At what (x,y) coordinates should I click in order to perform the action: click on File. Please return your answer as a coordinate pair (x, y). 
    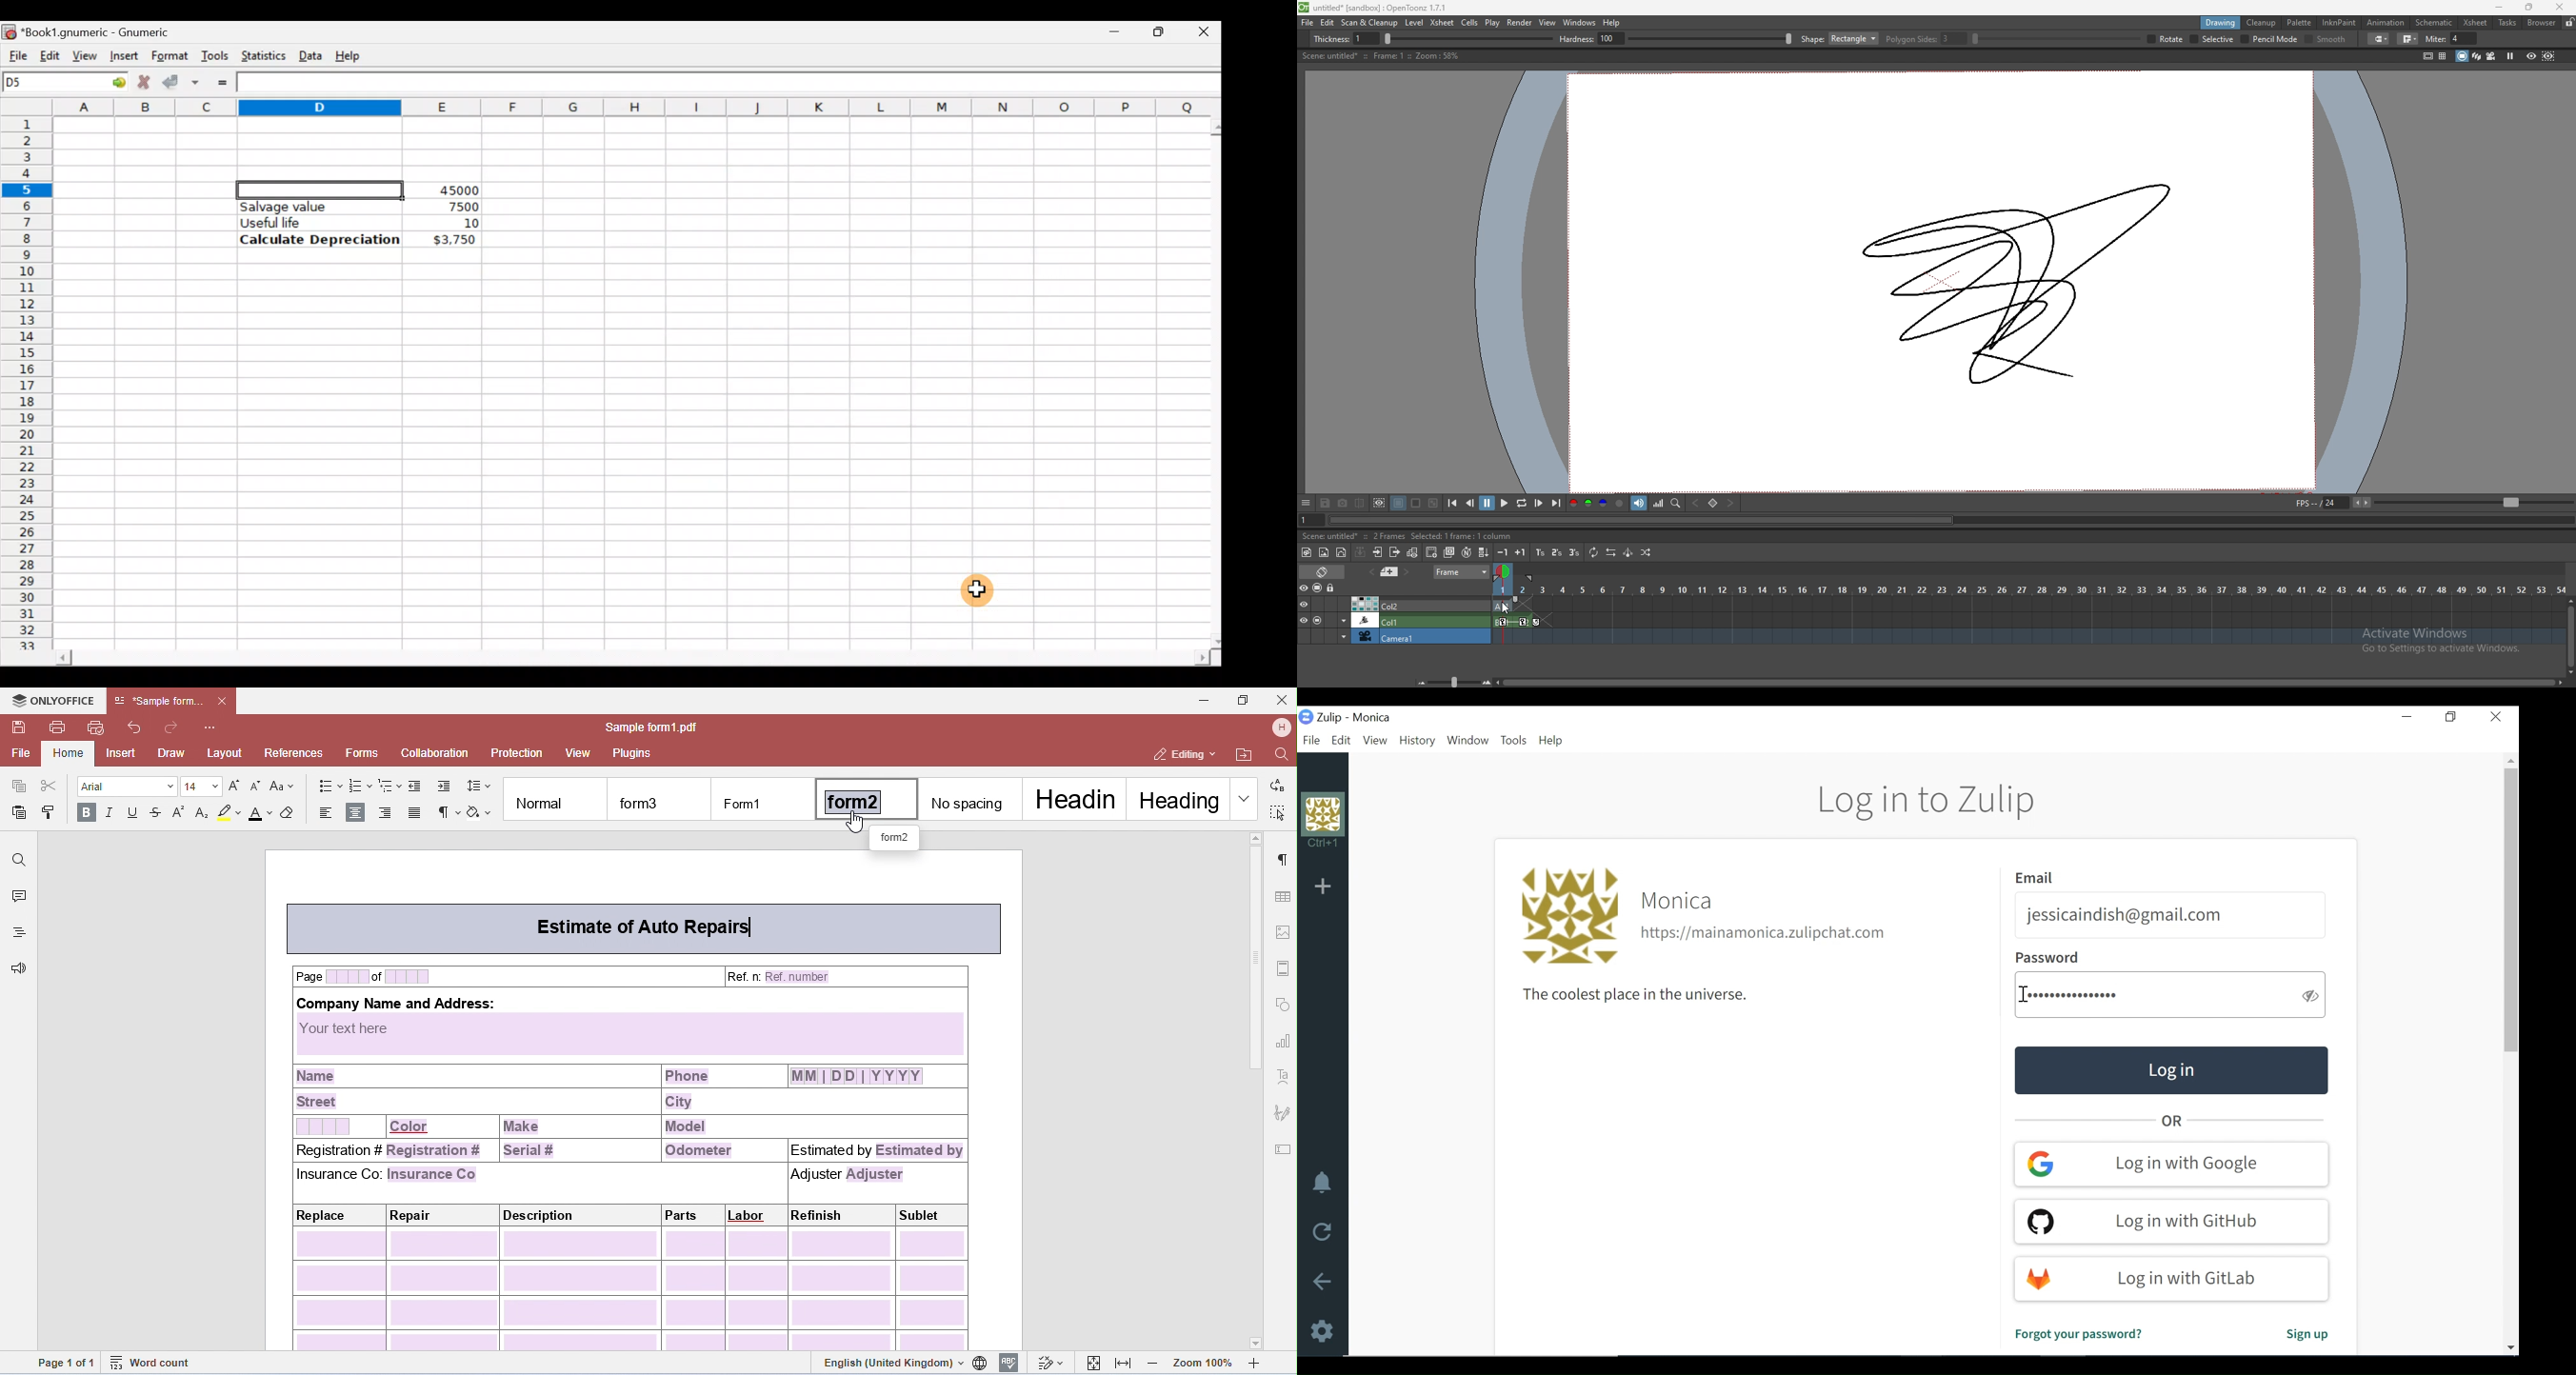
    Looking at the image, I should click on (14, 53).